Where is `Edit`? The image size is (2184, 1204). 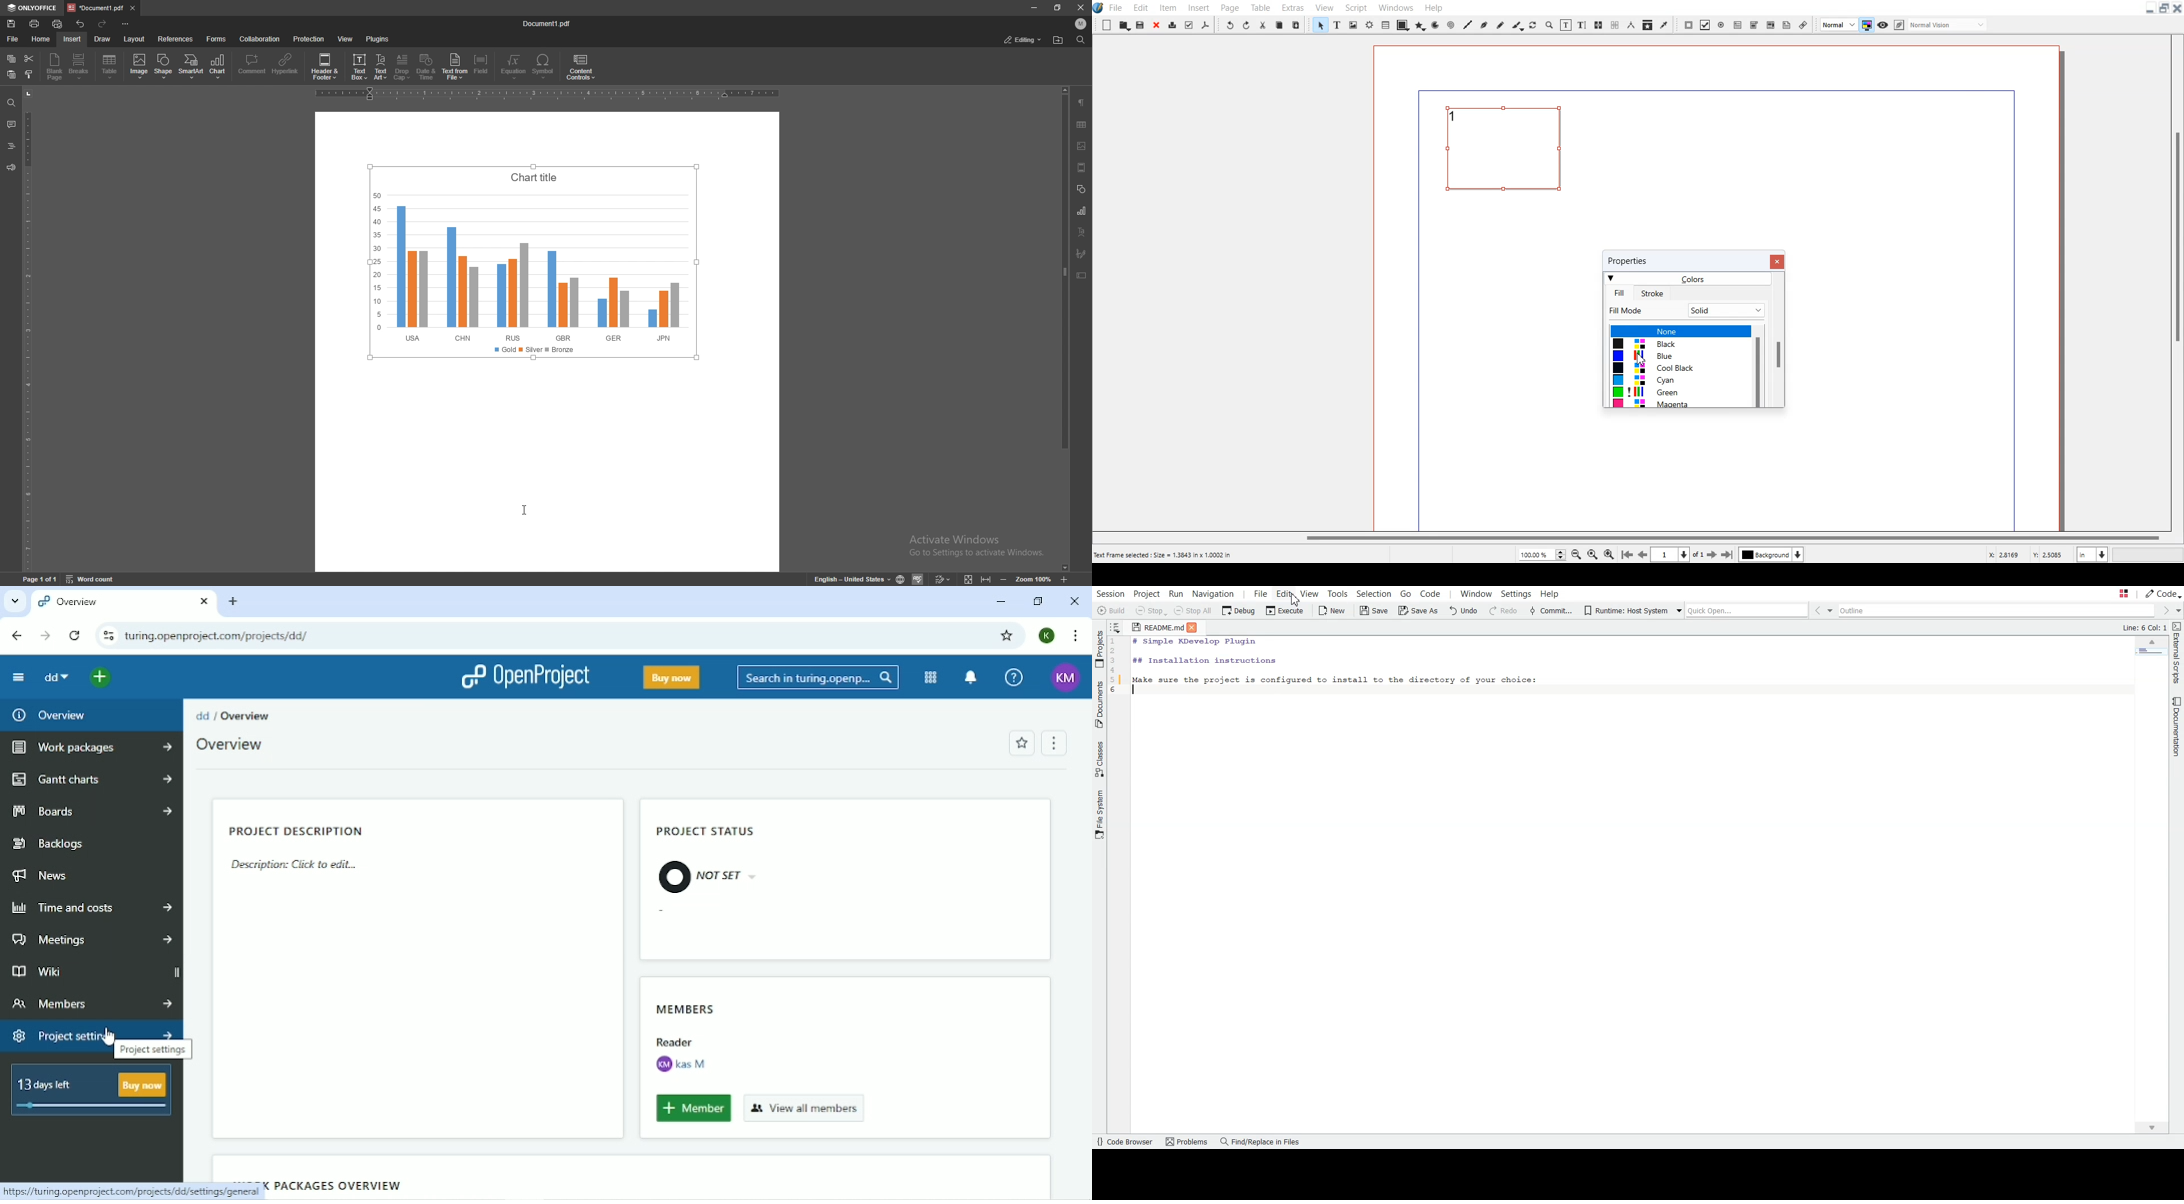 Edit is located at coordinates (944, 580).